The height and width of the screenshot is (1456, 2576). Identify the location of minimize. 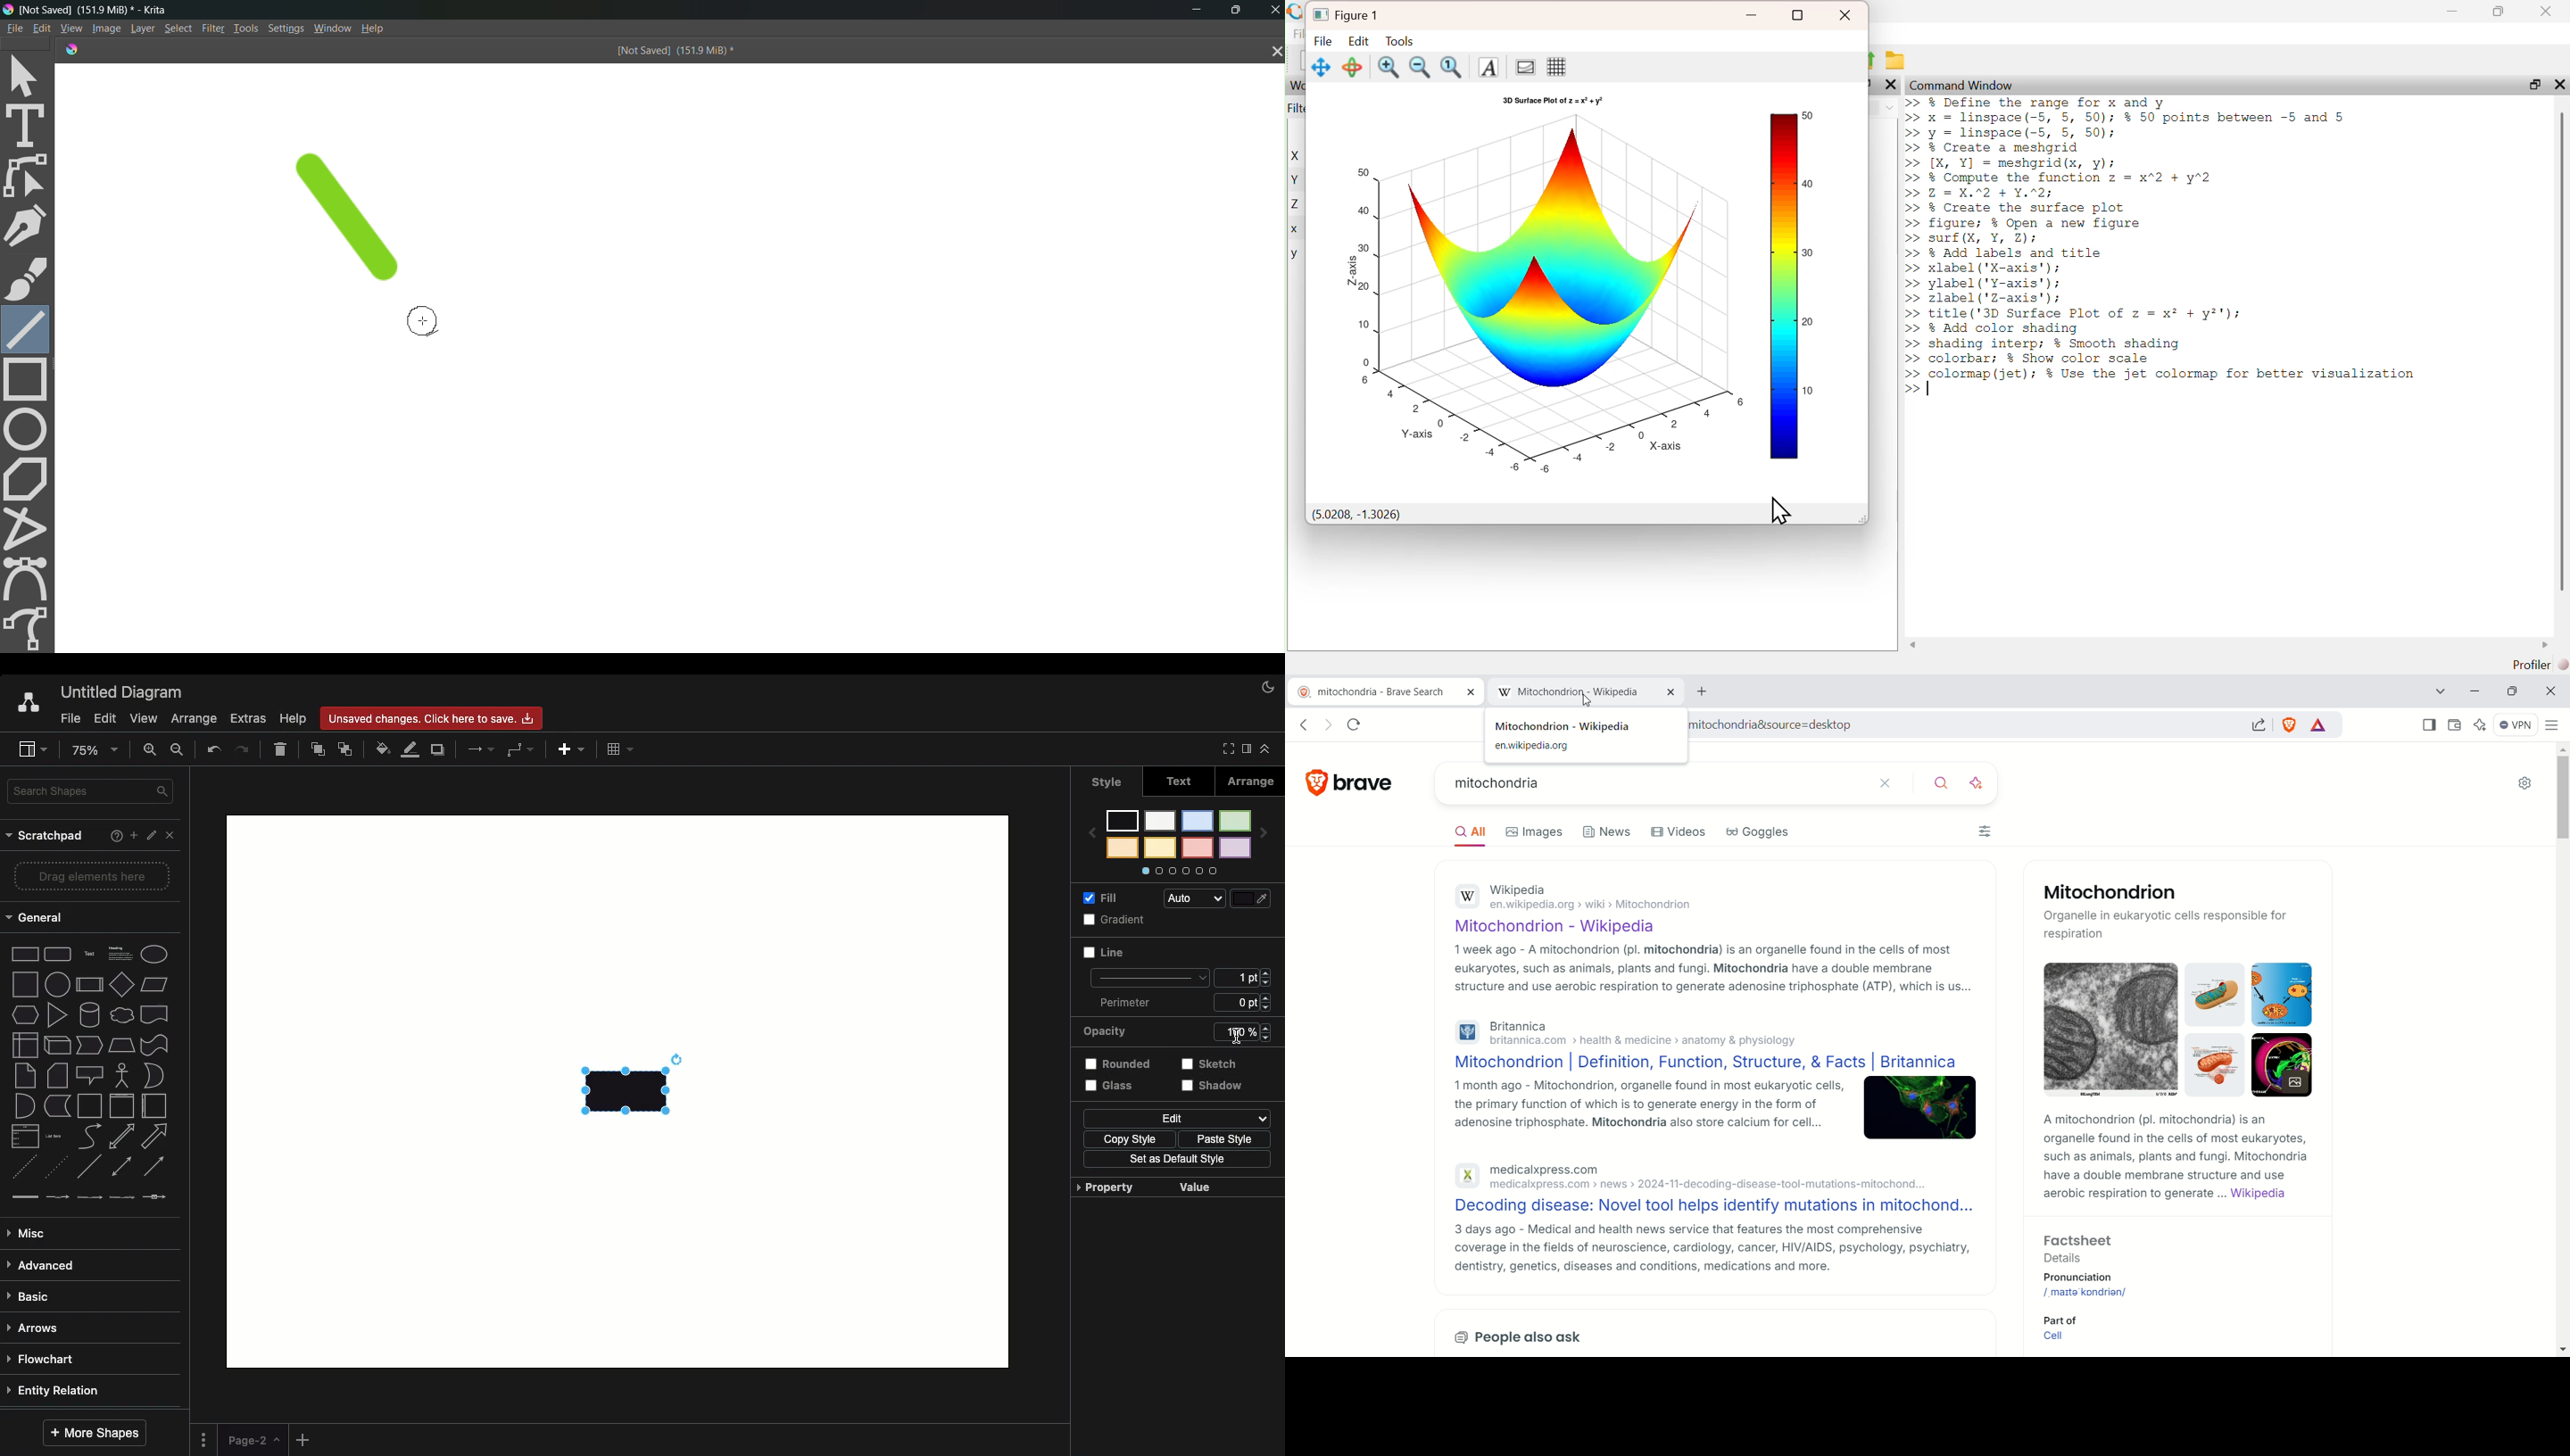
(1753, 15).